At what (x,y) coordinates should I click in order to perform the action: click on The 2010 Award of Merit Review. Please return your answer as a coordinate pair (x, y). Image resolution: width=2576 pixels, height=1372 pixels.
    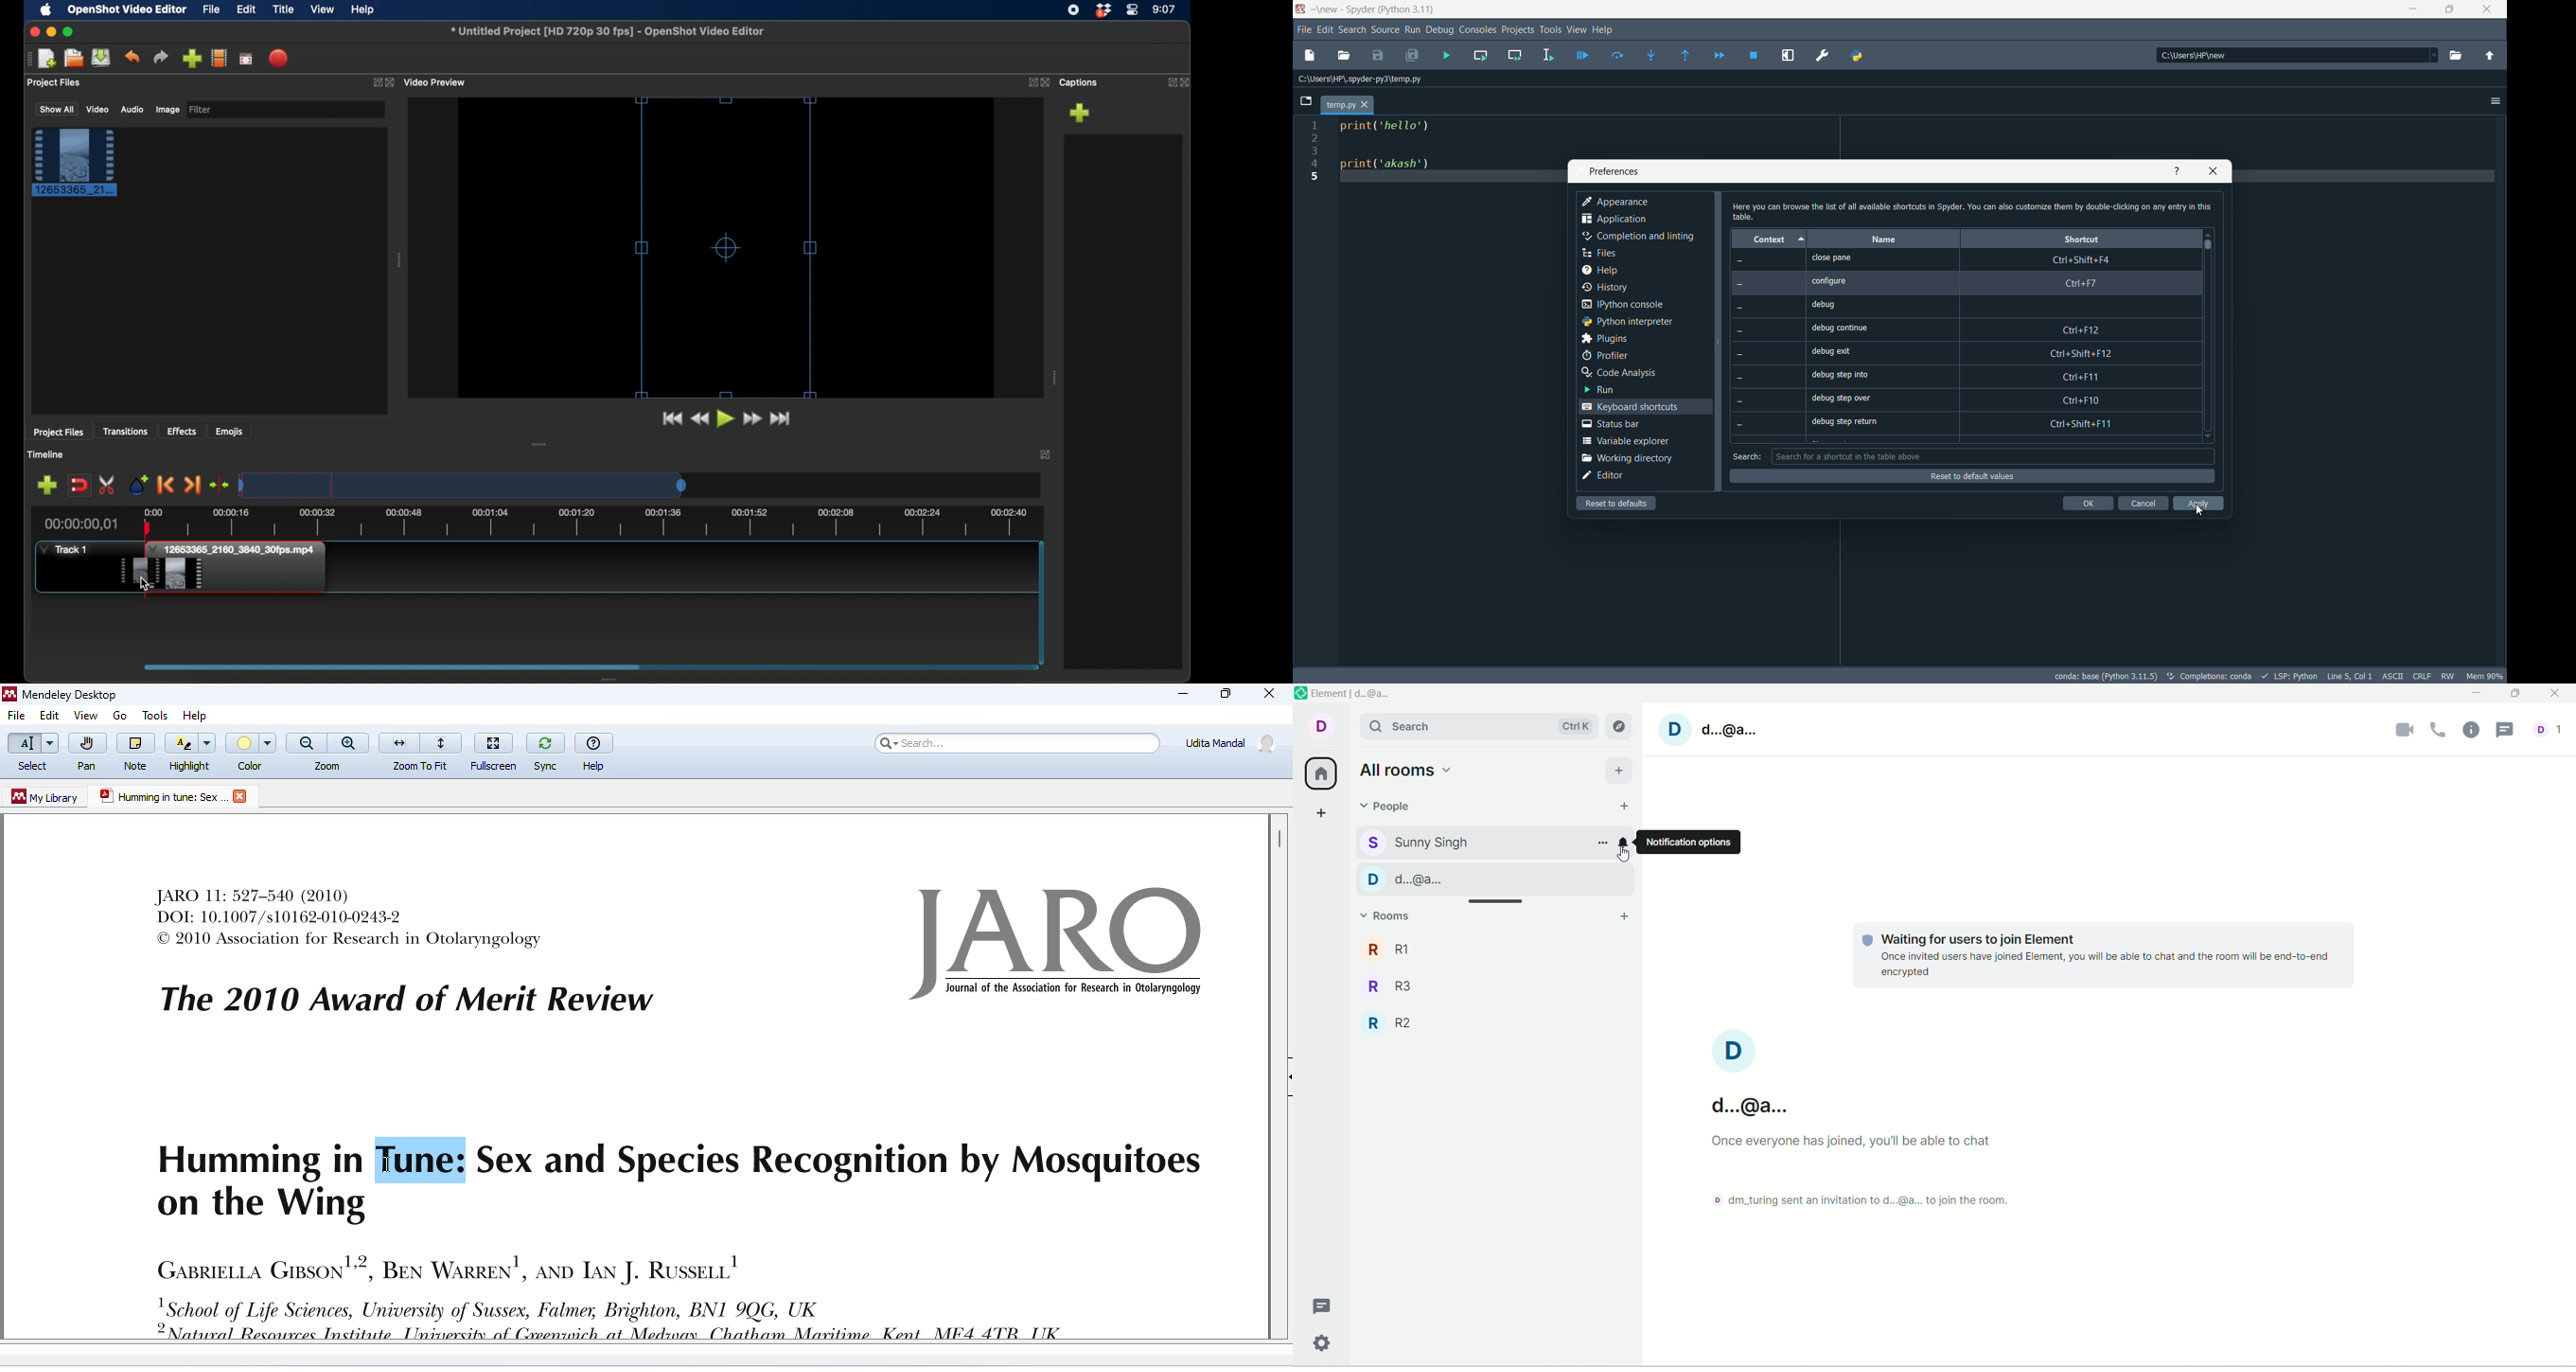
    Looking at the image, I should click on (406, 1000).